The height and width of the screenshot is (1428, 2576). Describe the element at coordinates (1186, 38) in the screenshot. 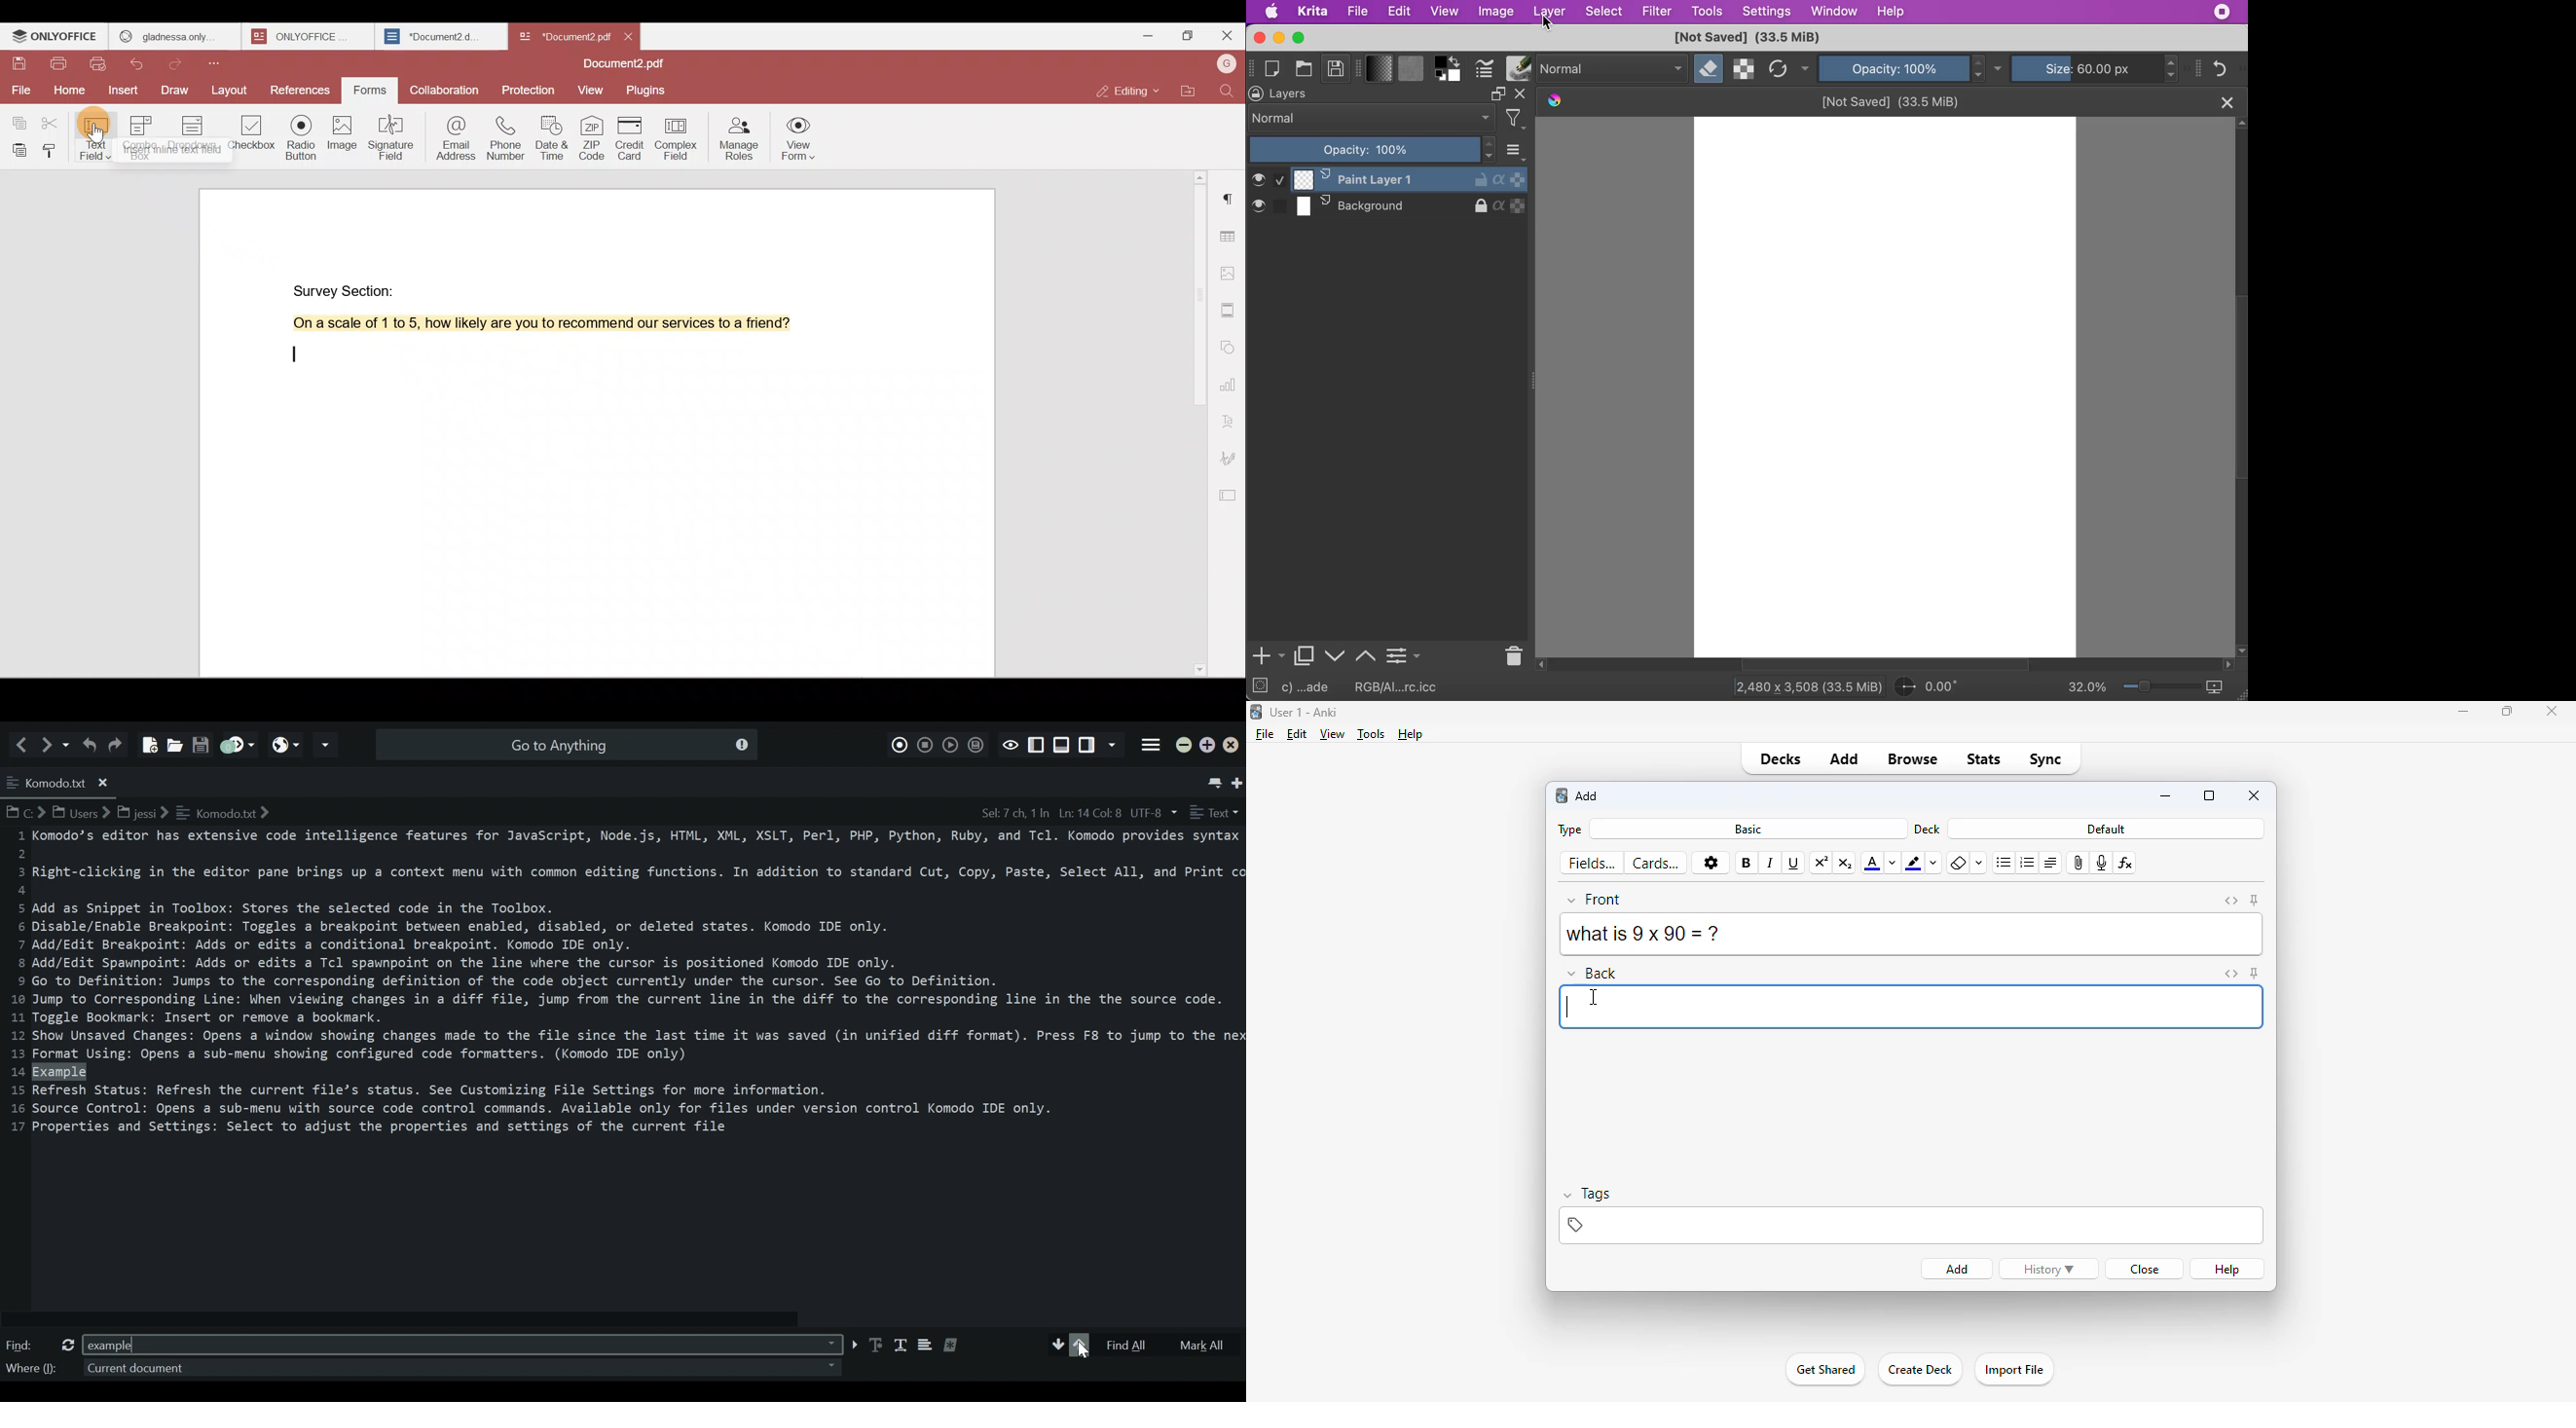

I see `Maximize` at that location.